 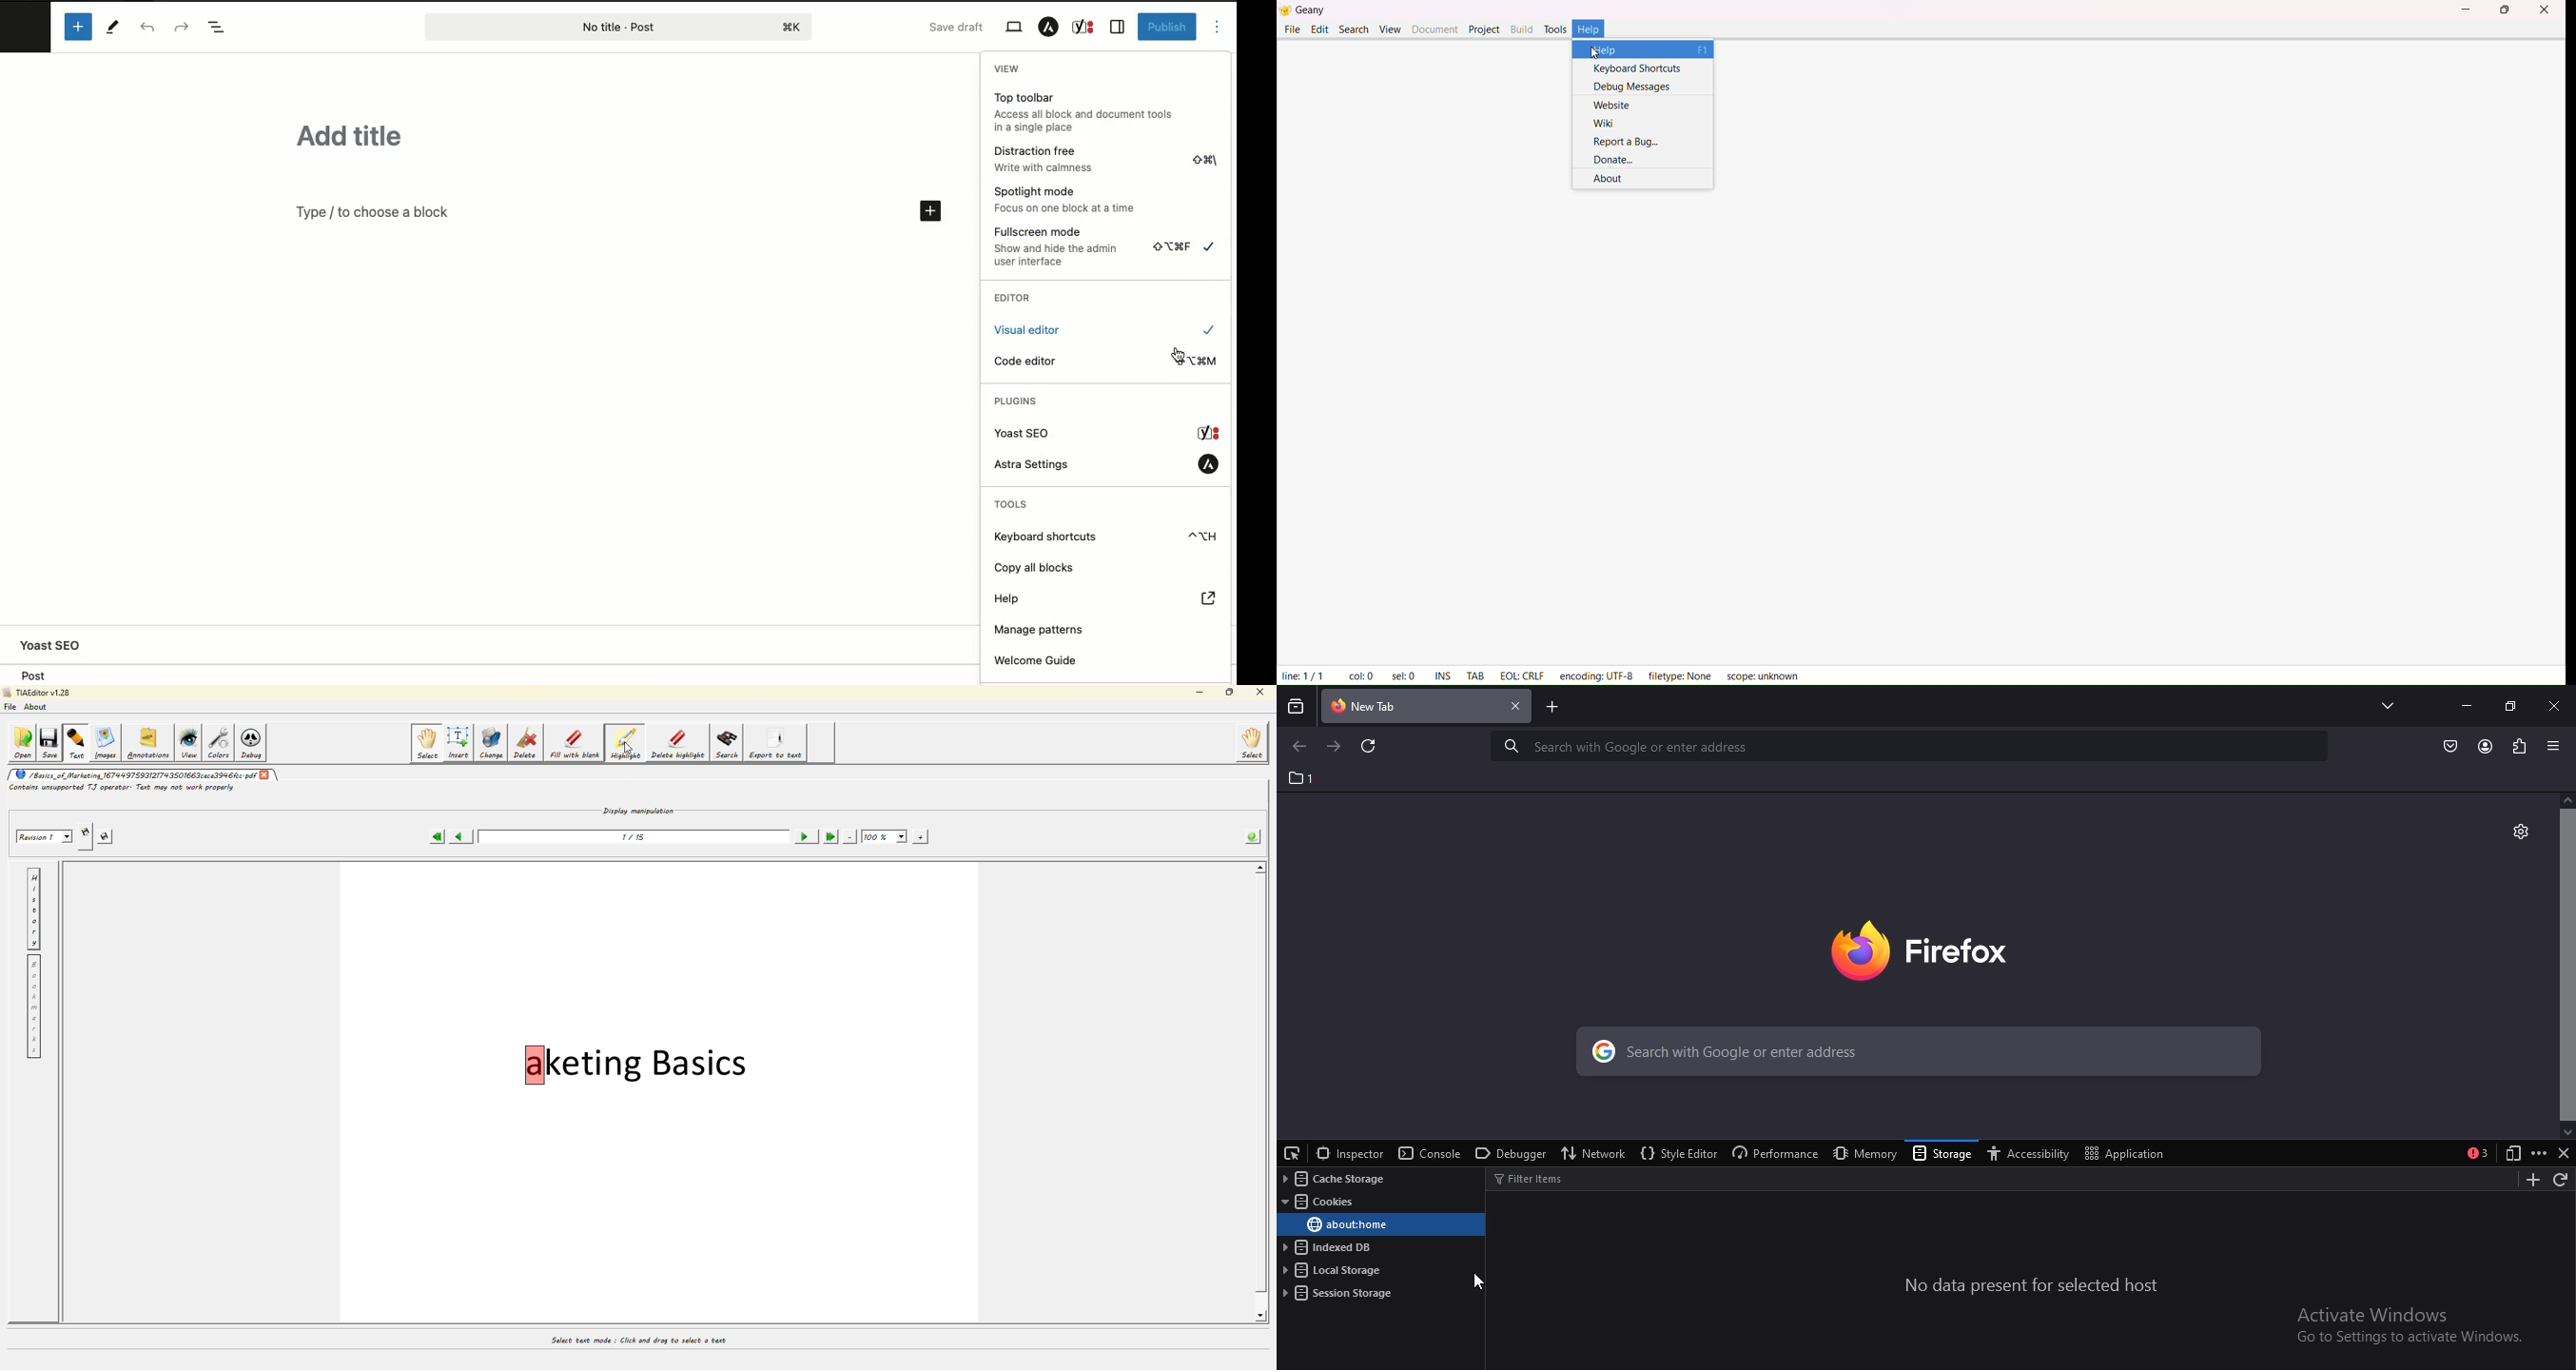 What do you see at coordinates (2517, 745) in the screenshot?
I see `extensions` at bounding box center [2517, 745].